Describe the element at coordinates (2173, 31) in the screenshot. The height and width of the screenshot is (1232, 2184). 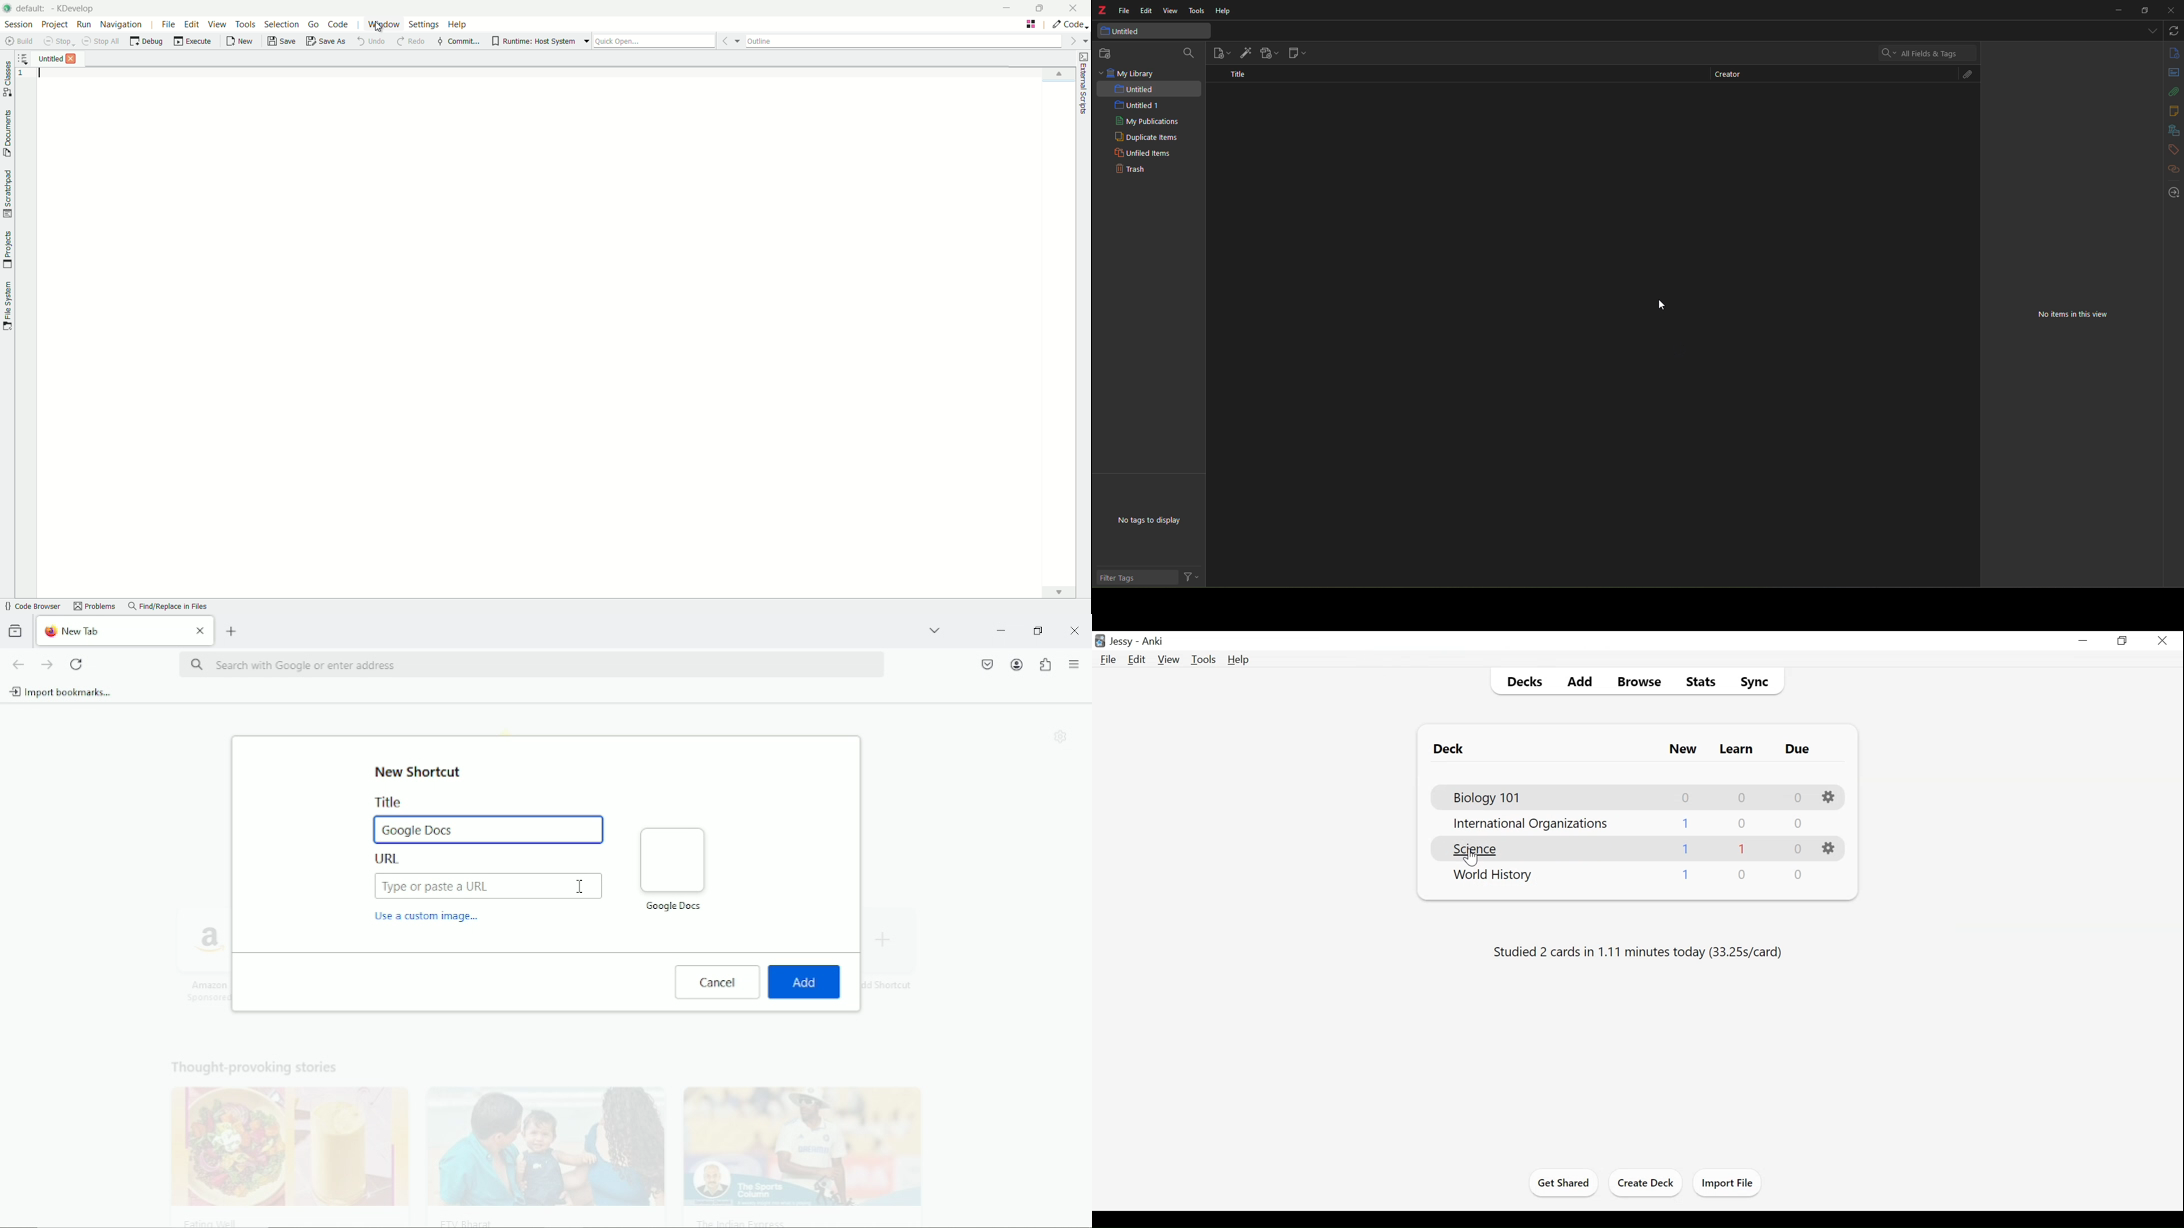
I see `syc` at that location.